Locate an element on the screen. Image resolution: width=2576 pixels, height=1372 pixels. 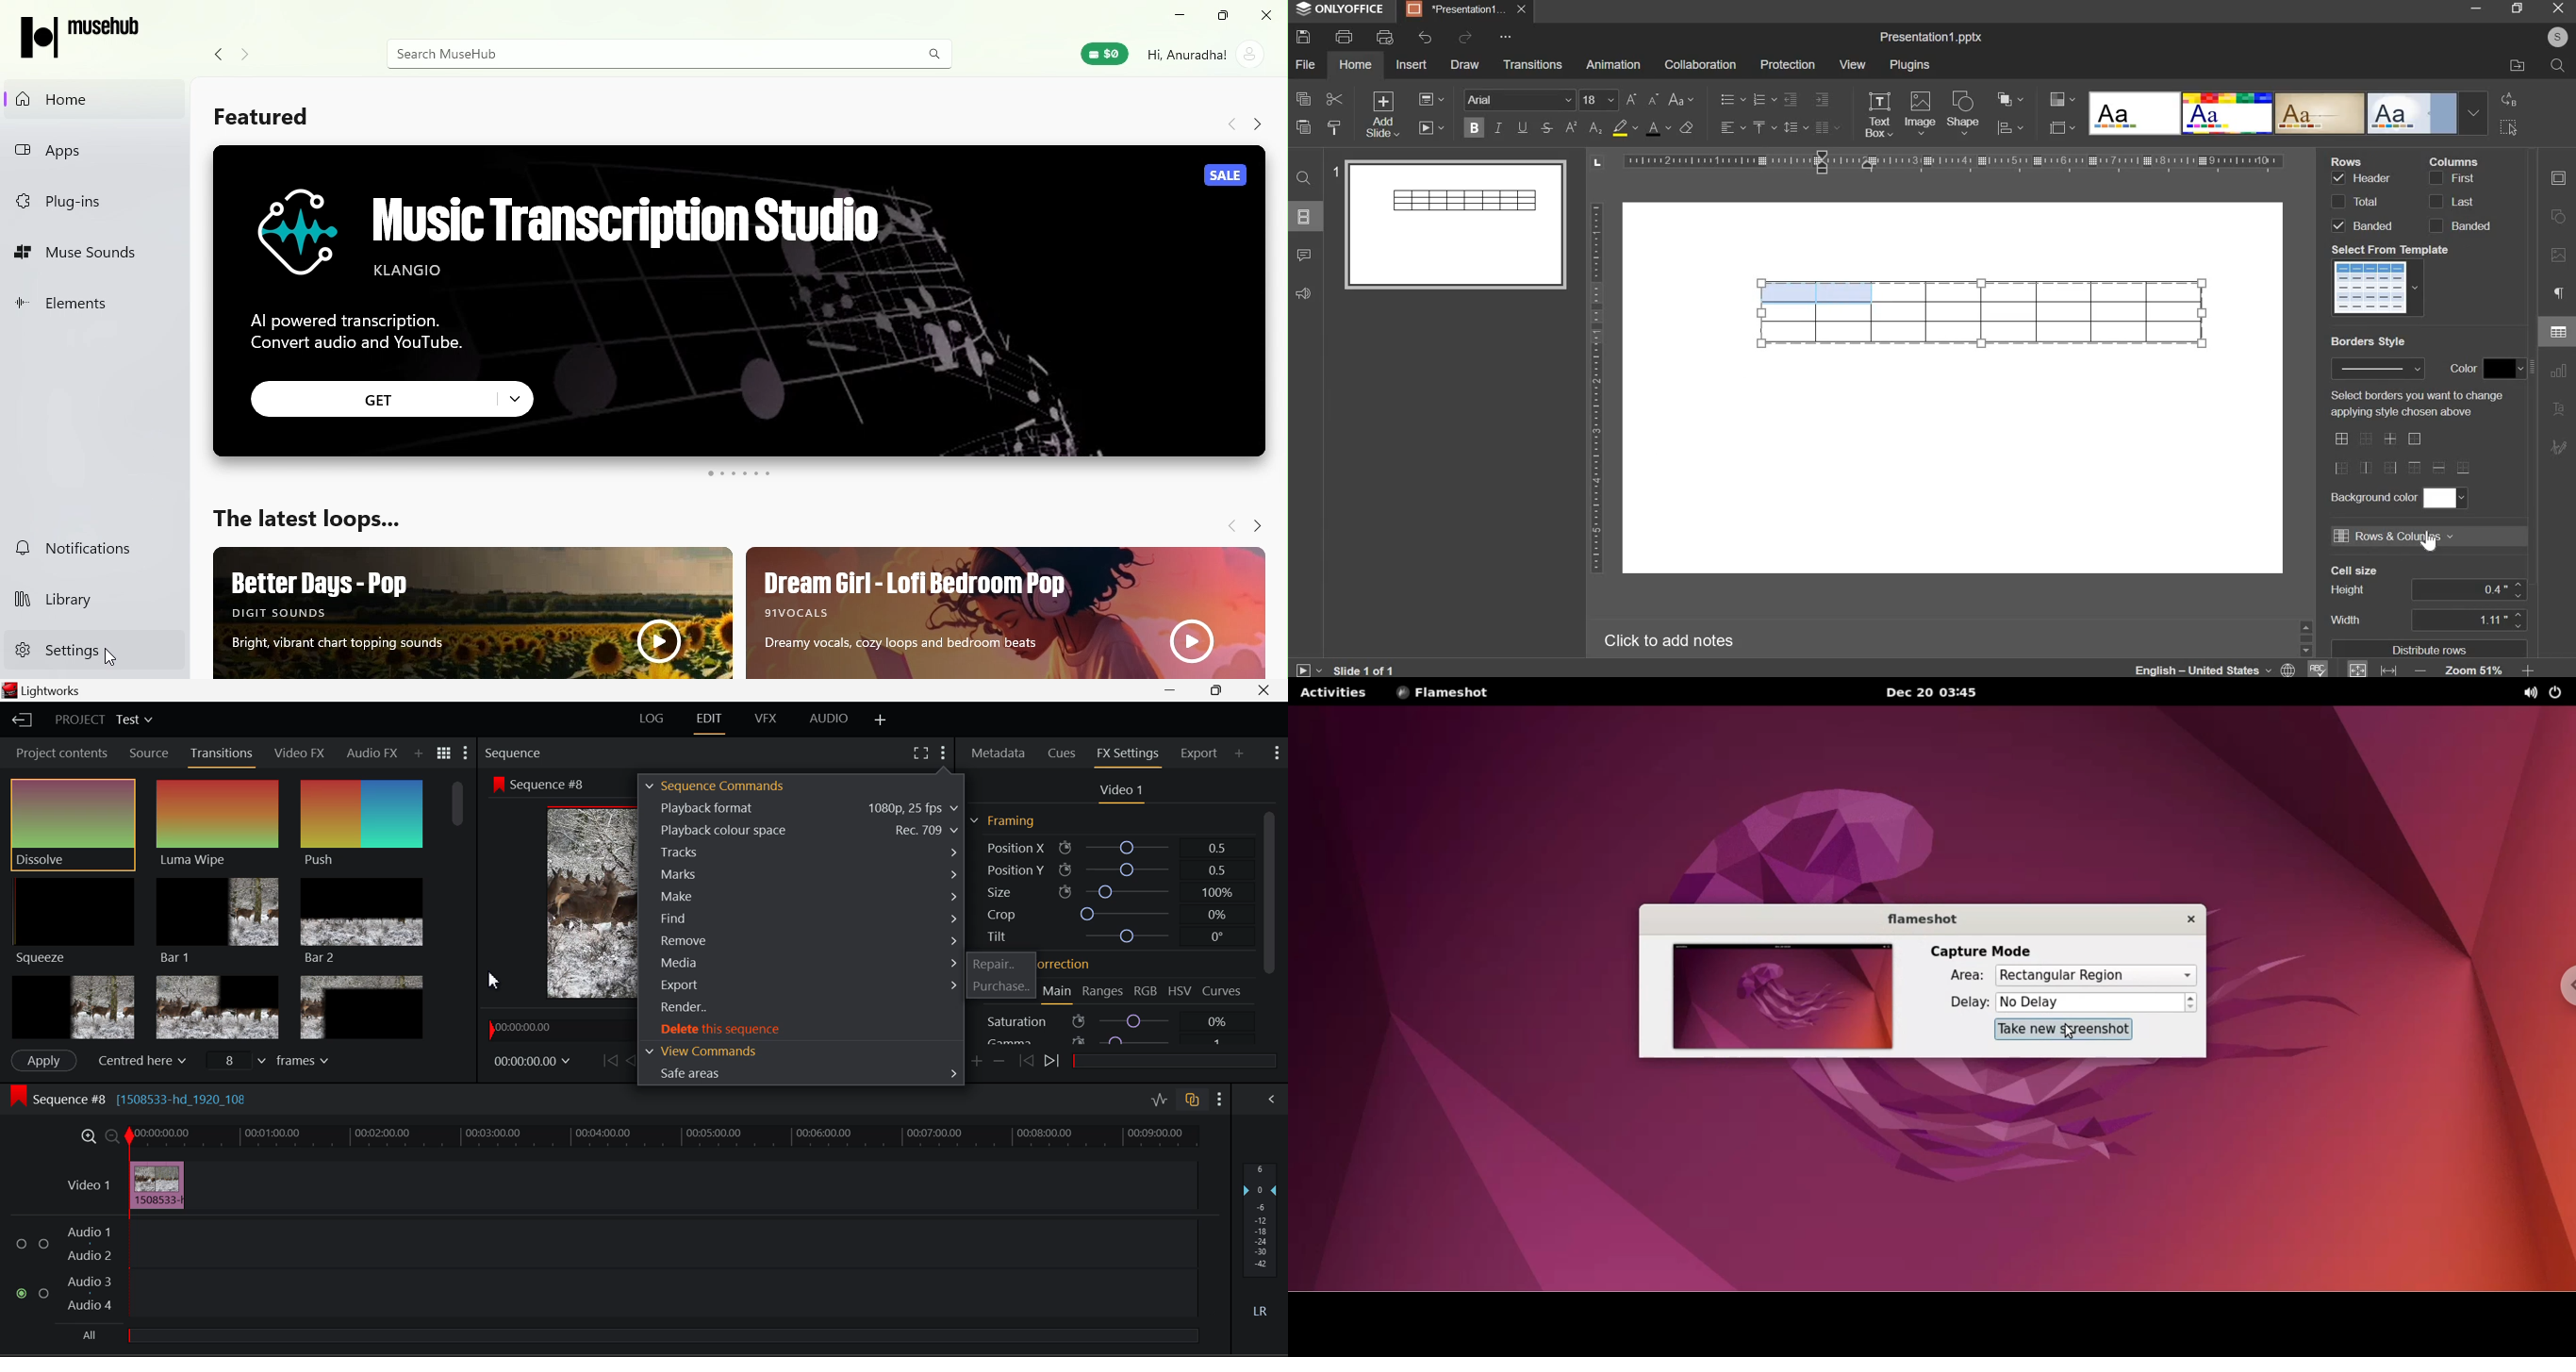
home is located at coordinates (1355, 64).